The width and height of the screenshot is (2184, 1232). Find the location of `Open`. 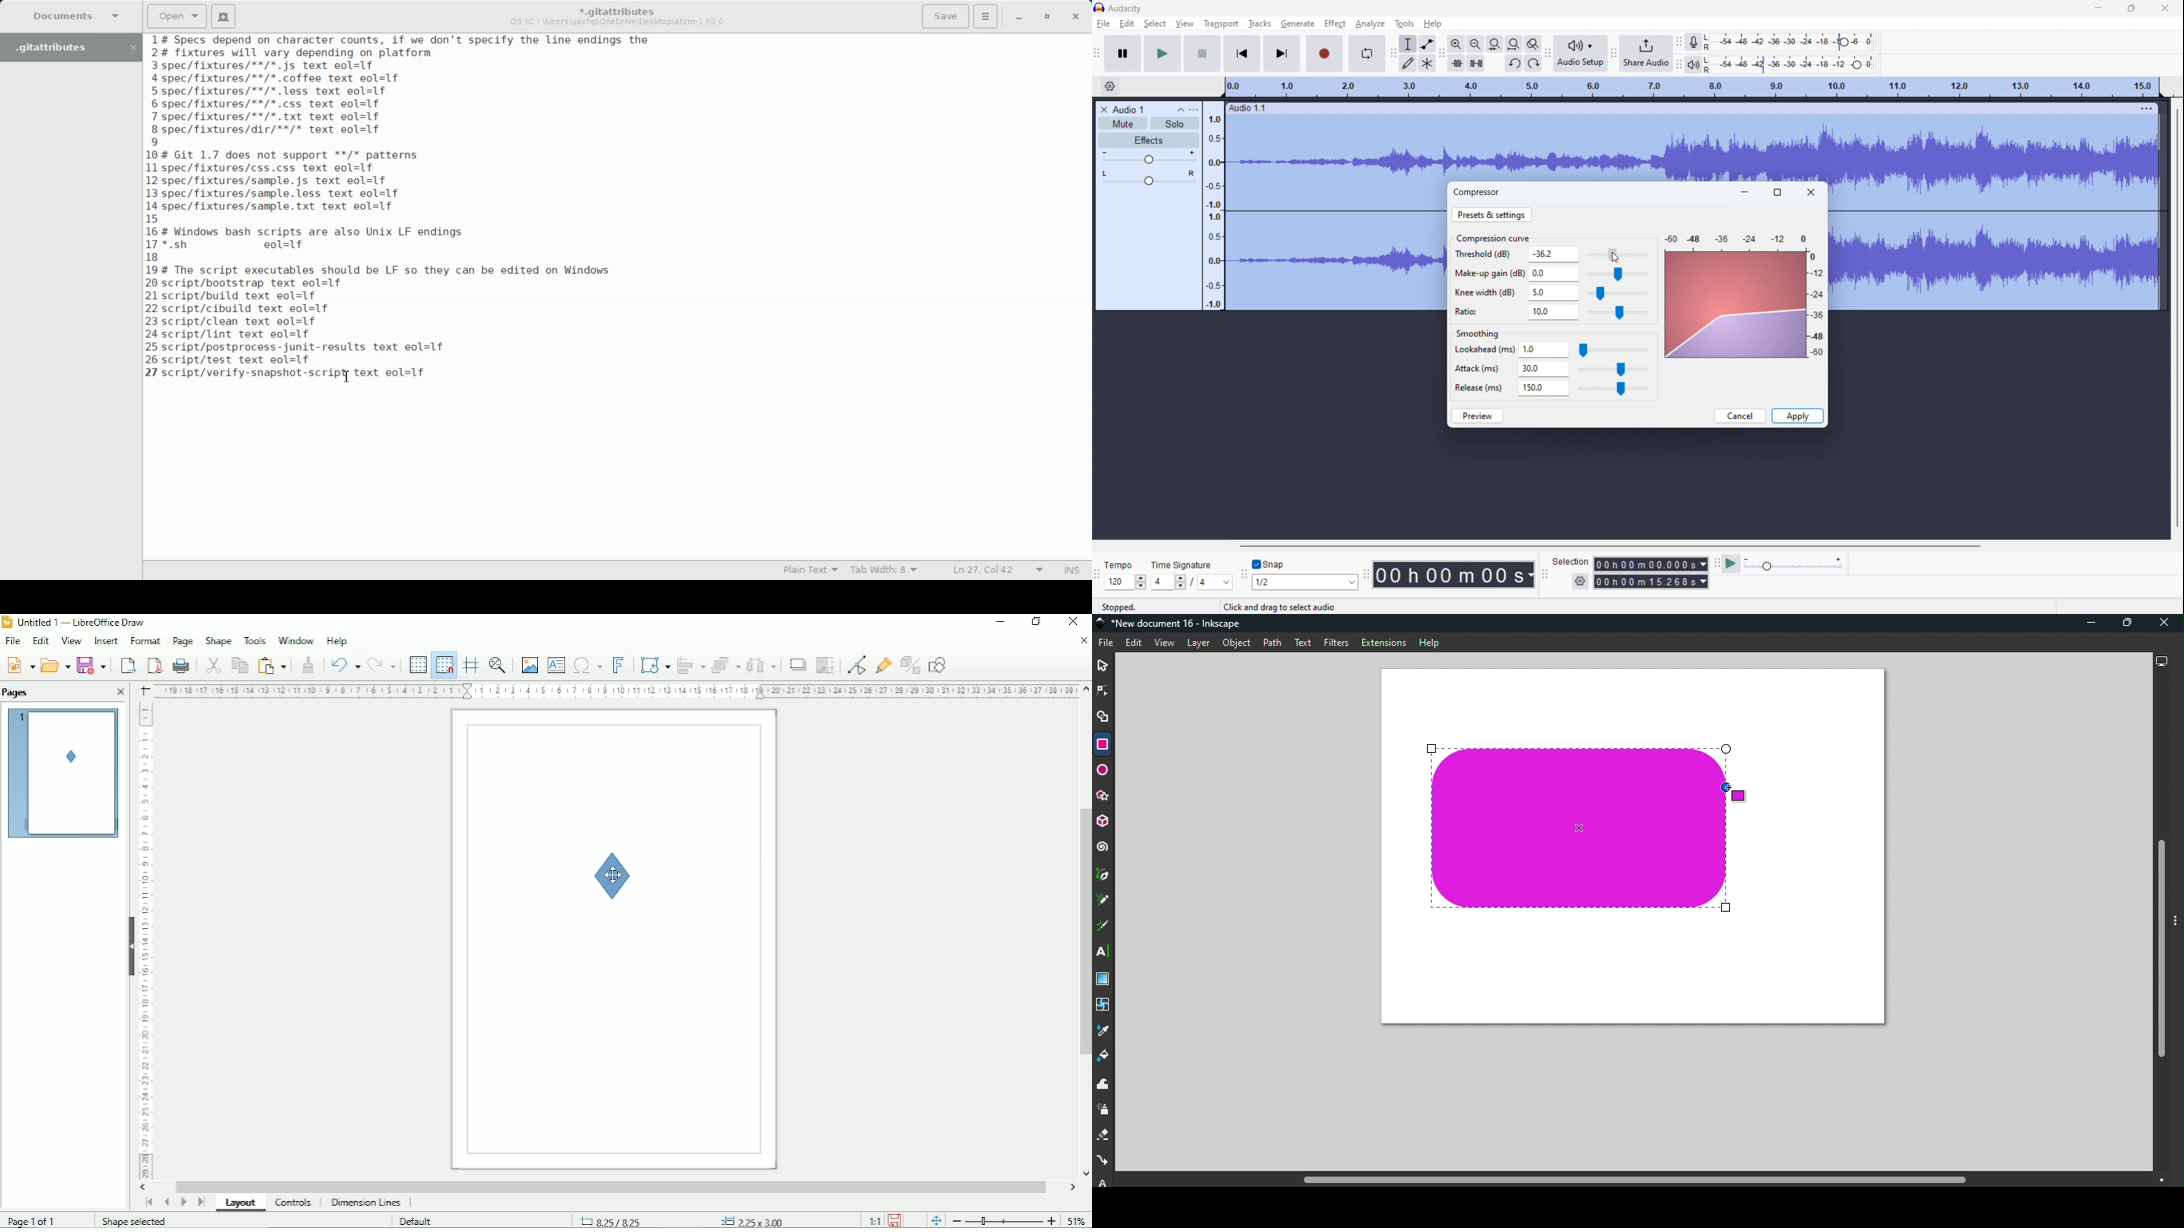

Open is located at coordinates (55, 664).